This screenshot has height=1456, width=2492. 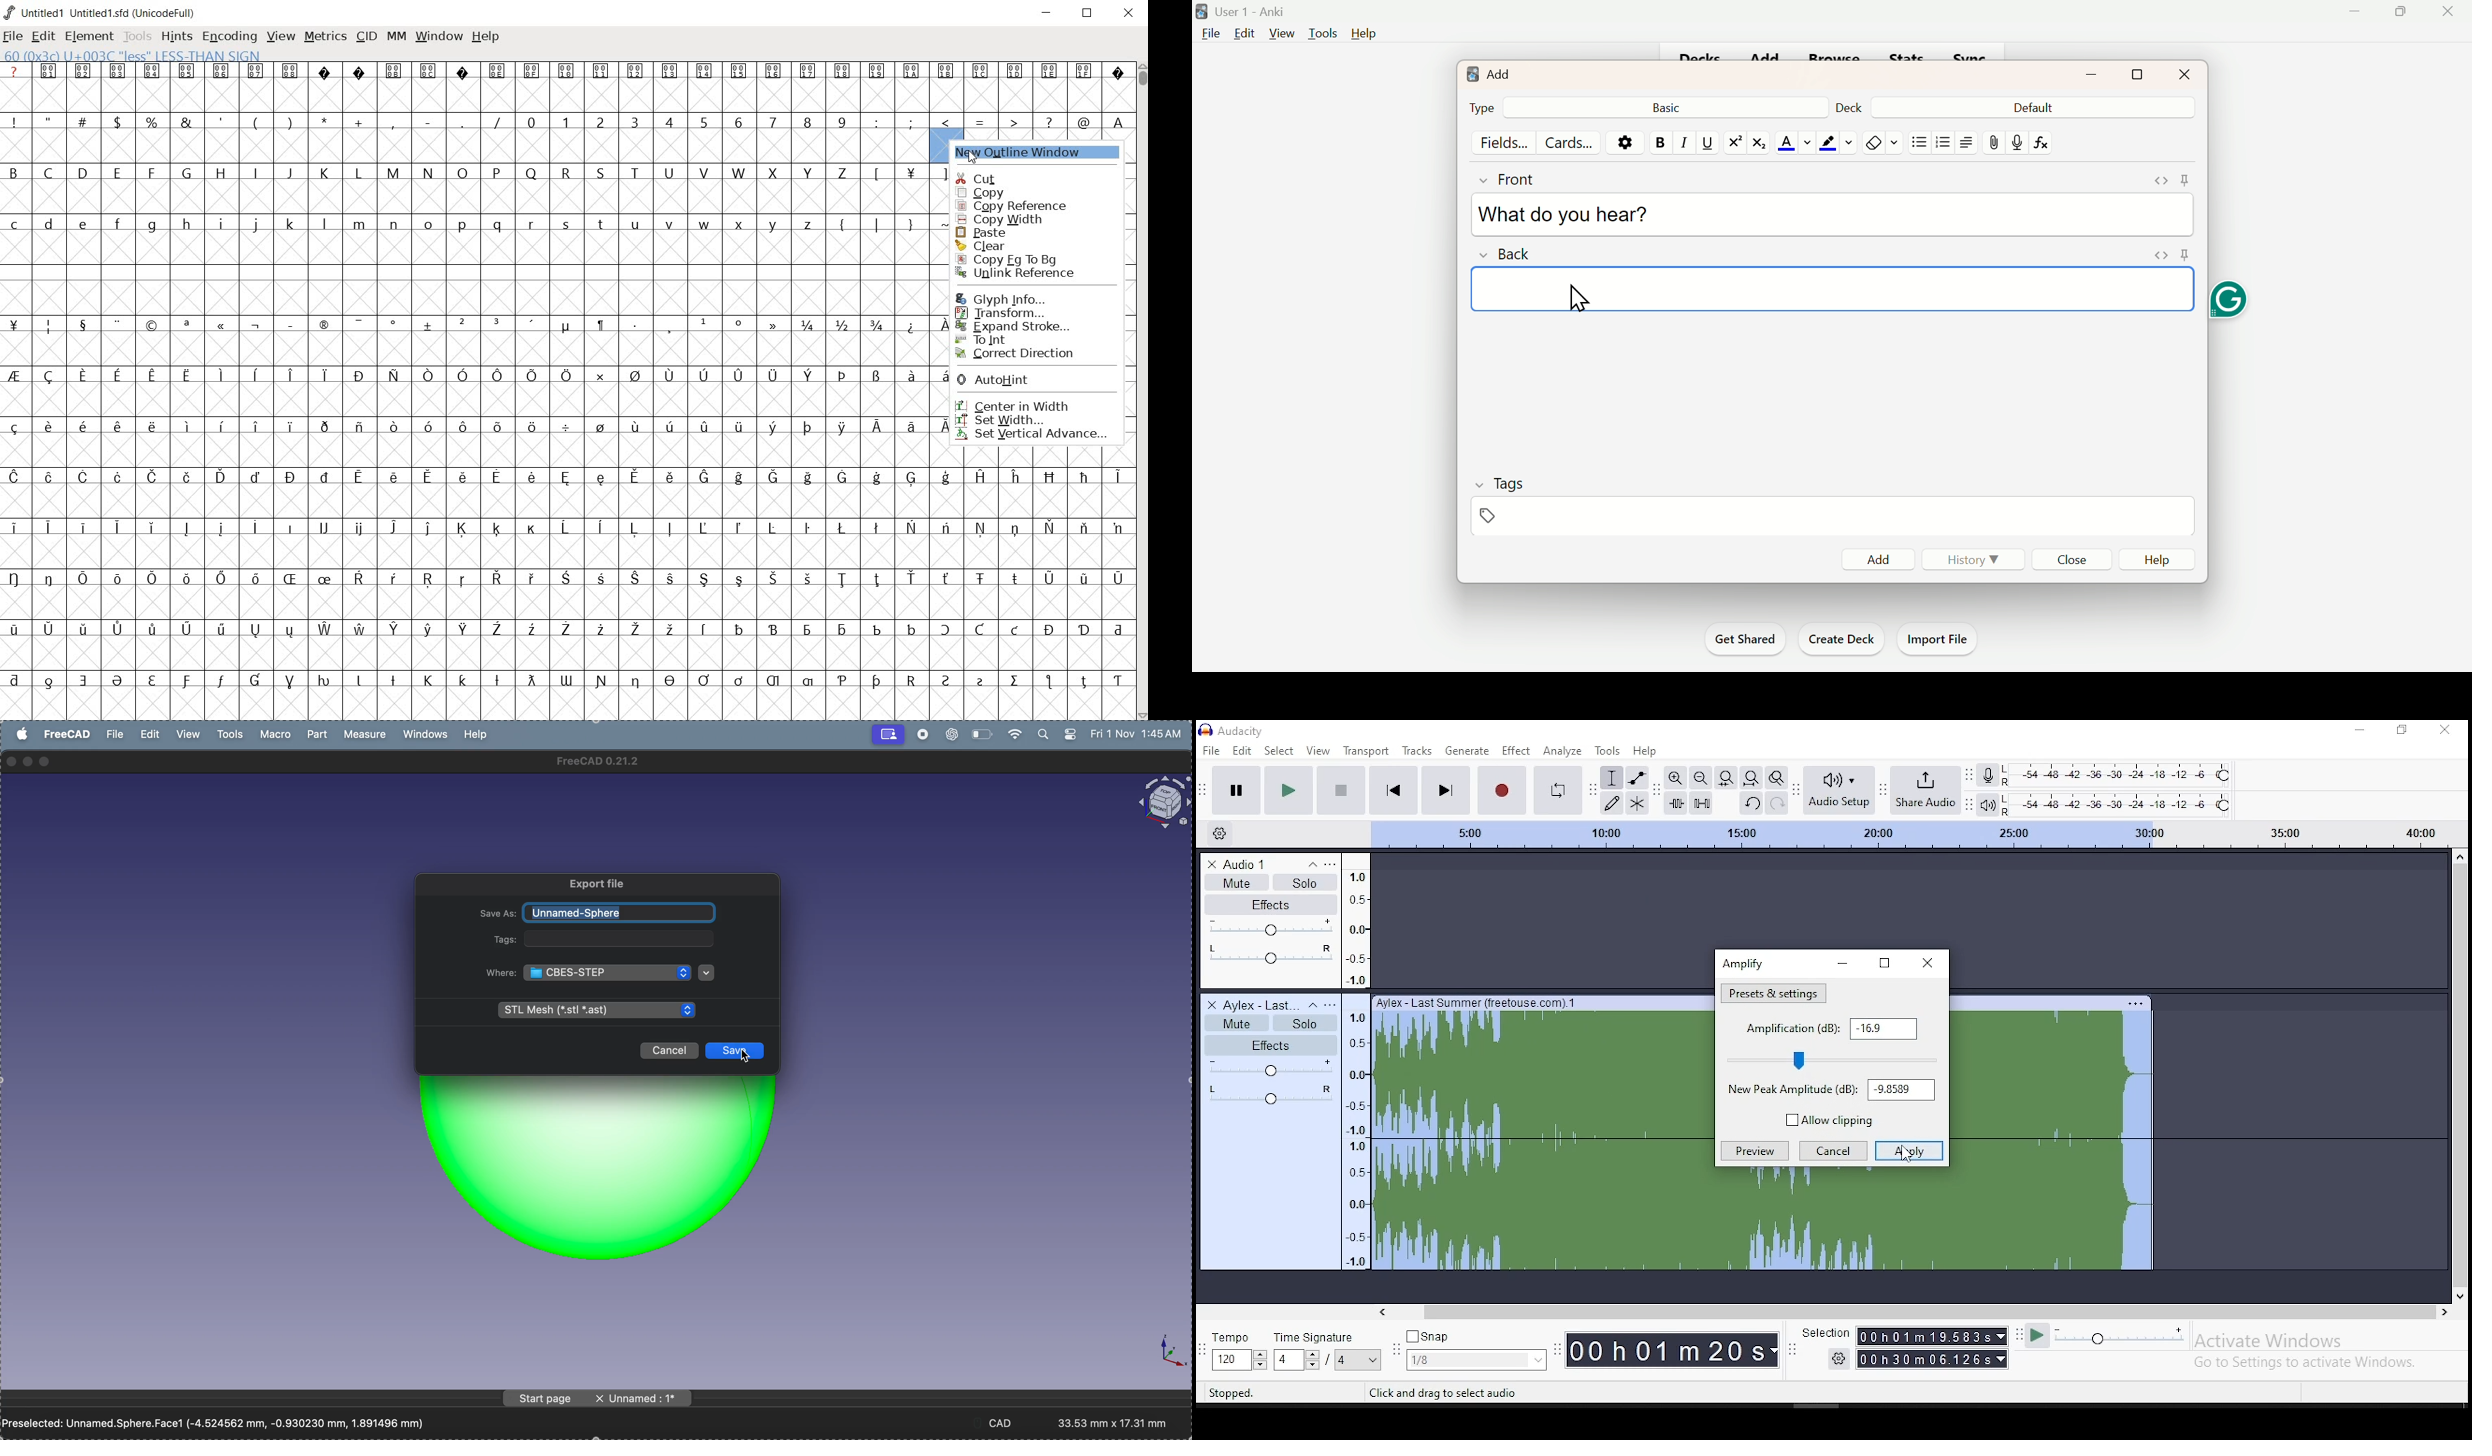 I want to click on Underline, so click(x=1706, y=143).